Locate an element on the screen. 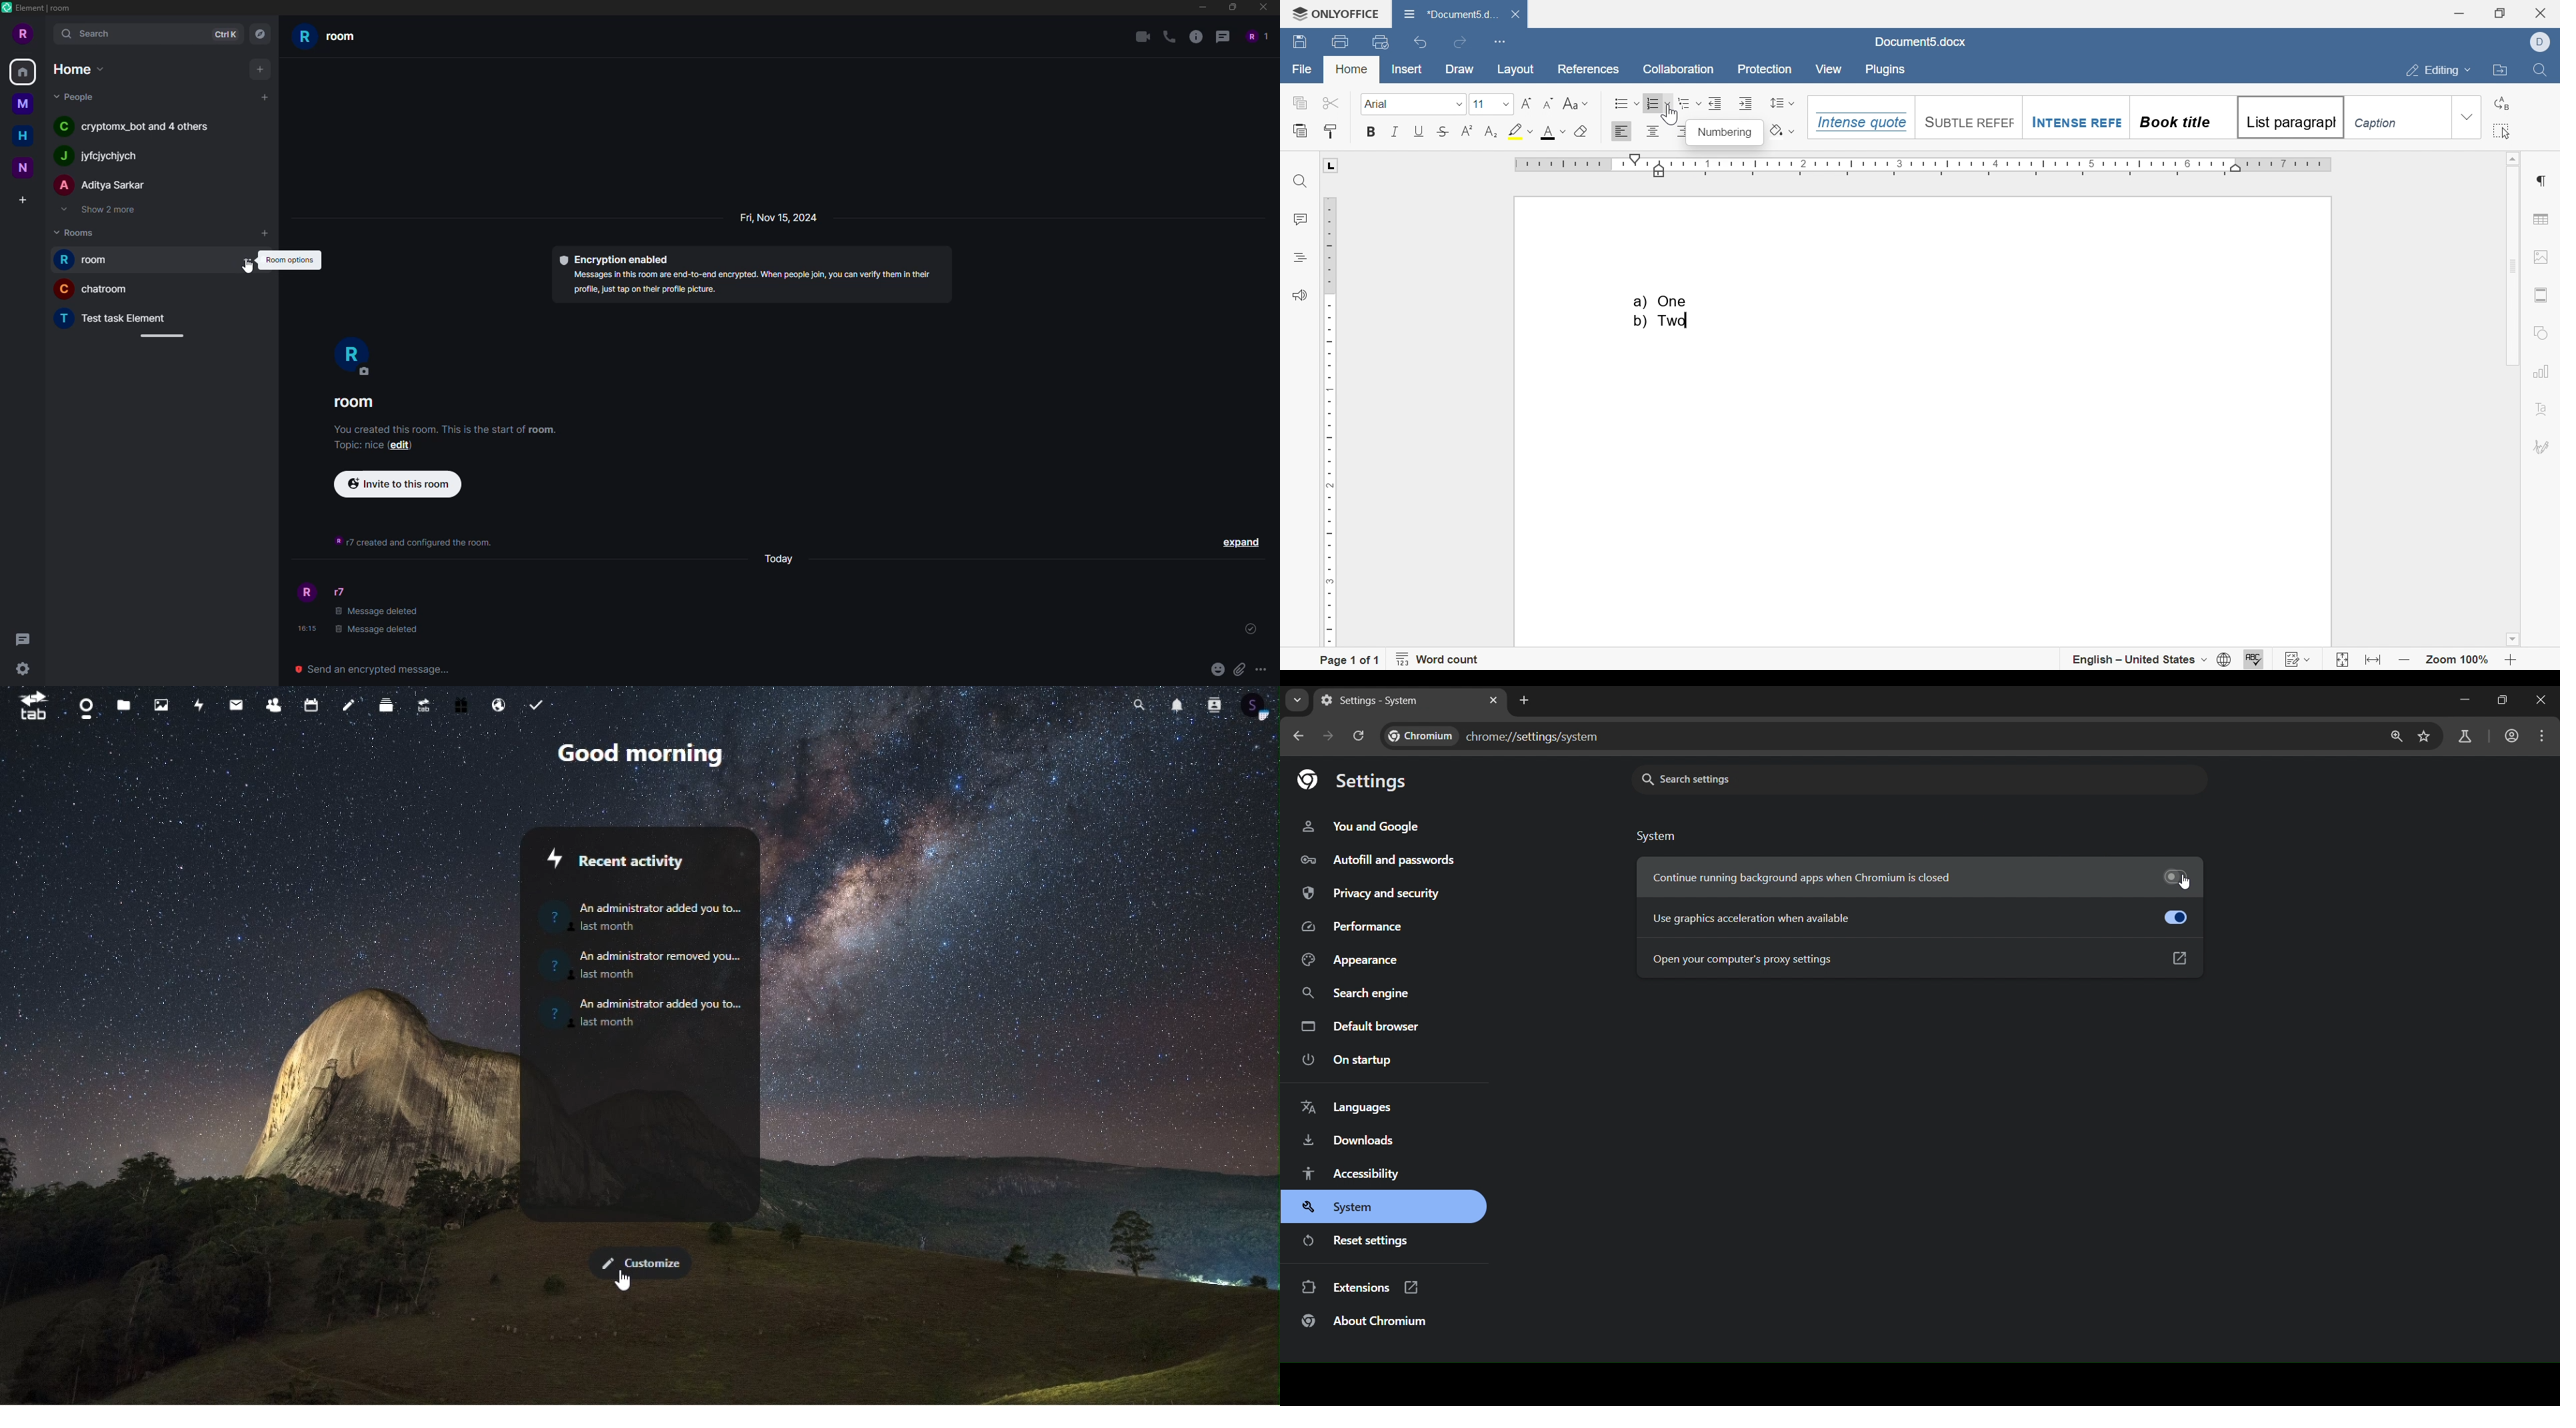 Image resolution: width=2576 pixels, height=1428 pixels. attach is located at coordinates (1239, 669).